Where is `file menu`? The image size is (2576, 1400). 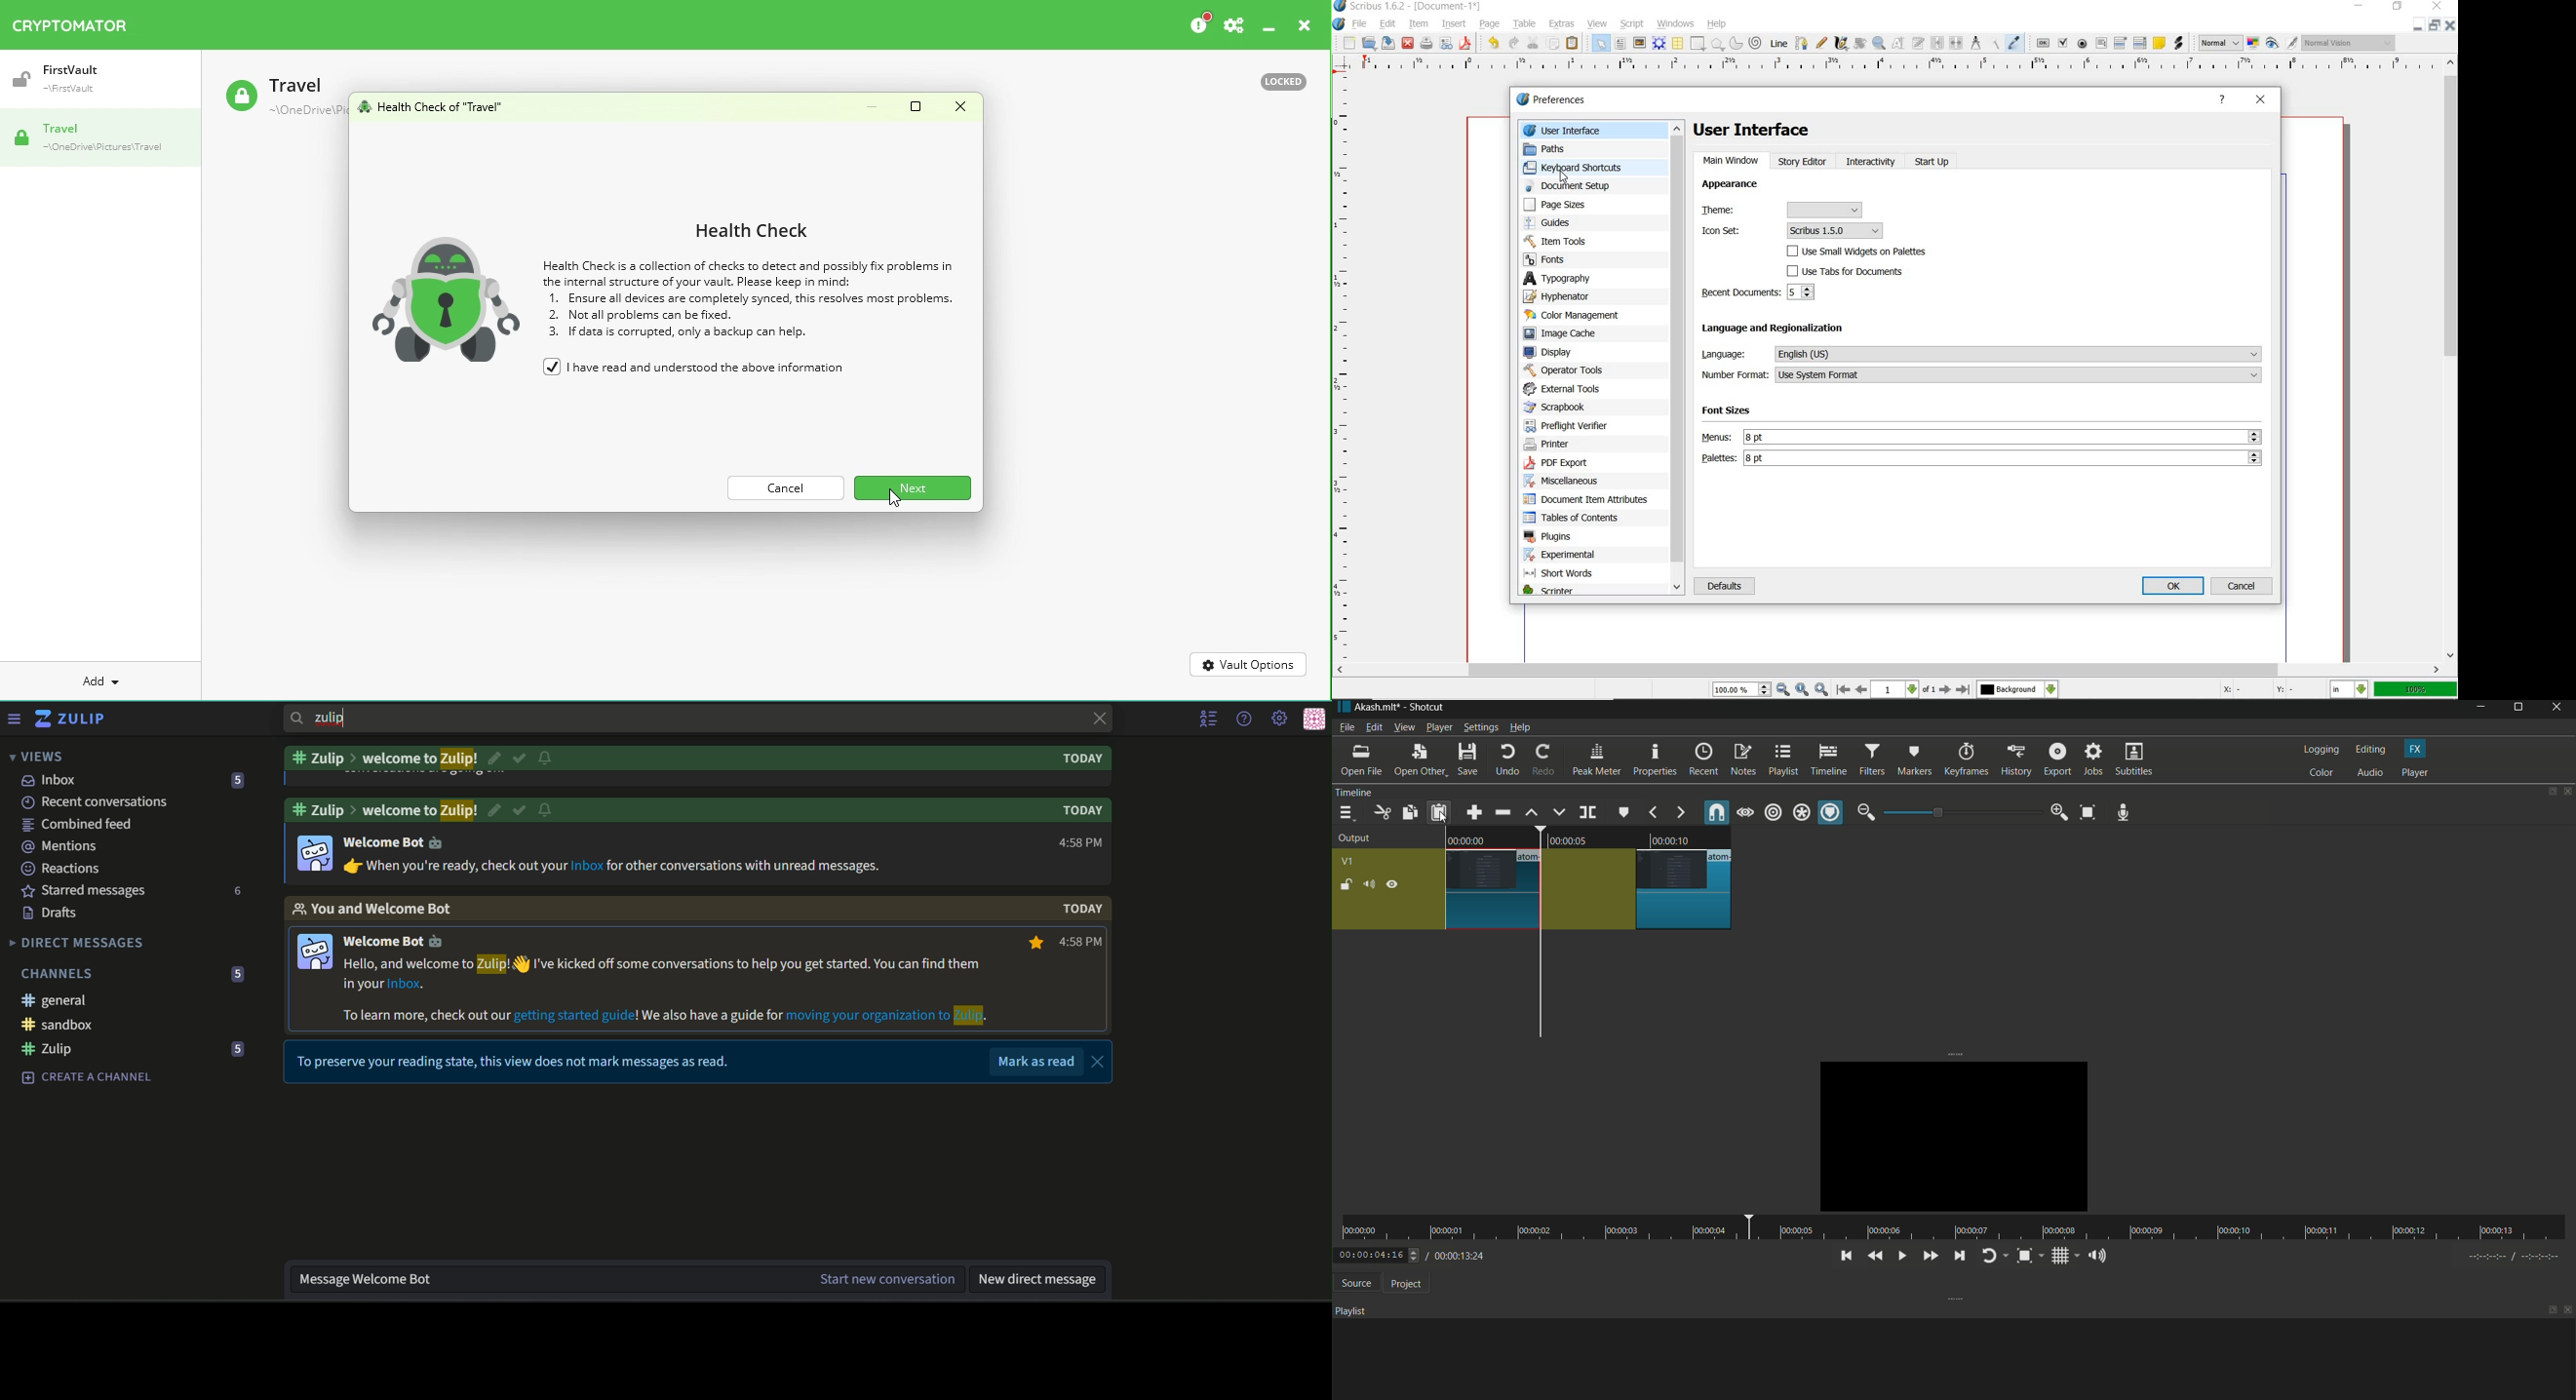 file menu is located at coordinates (1346, 727).